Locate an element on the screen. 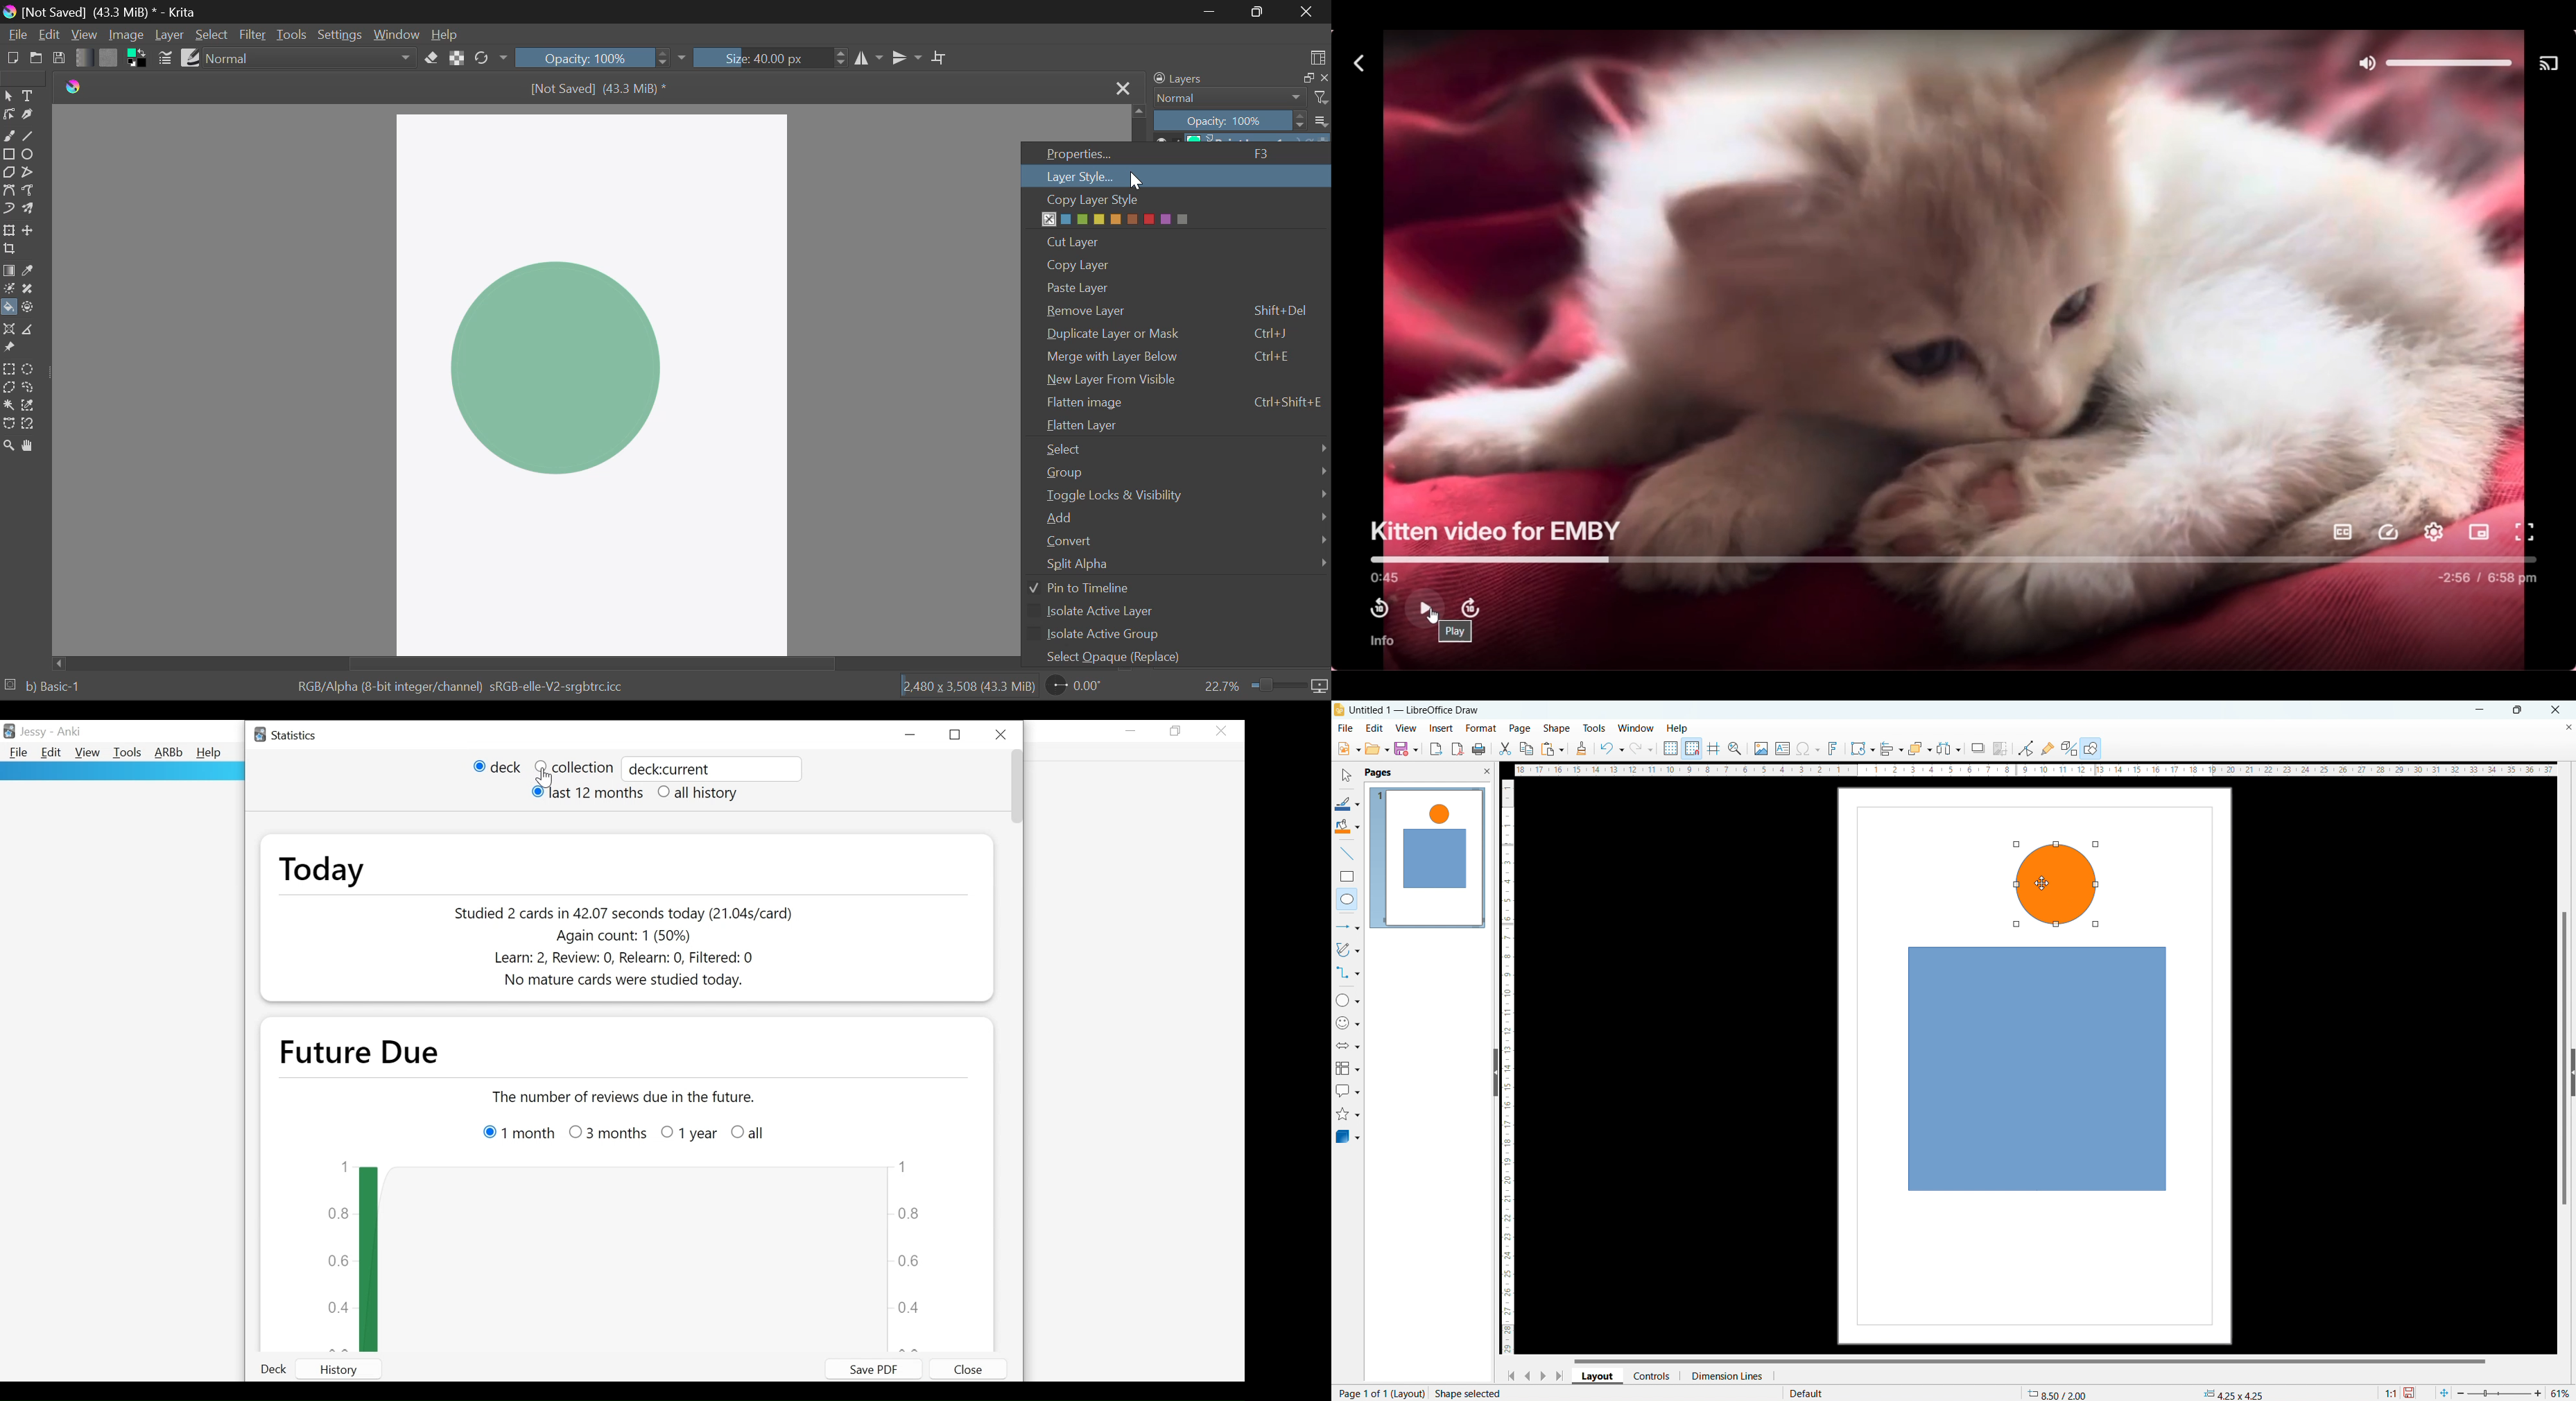  edit is located at coordinates (1375, 727).